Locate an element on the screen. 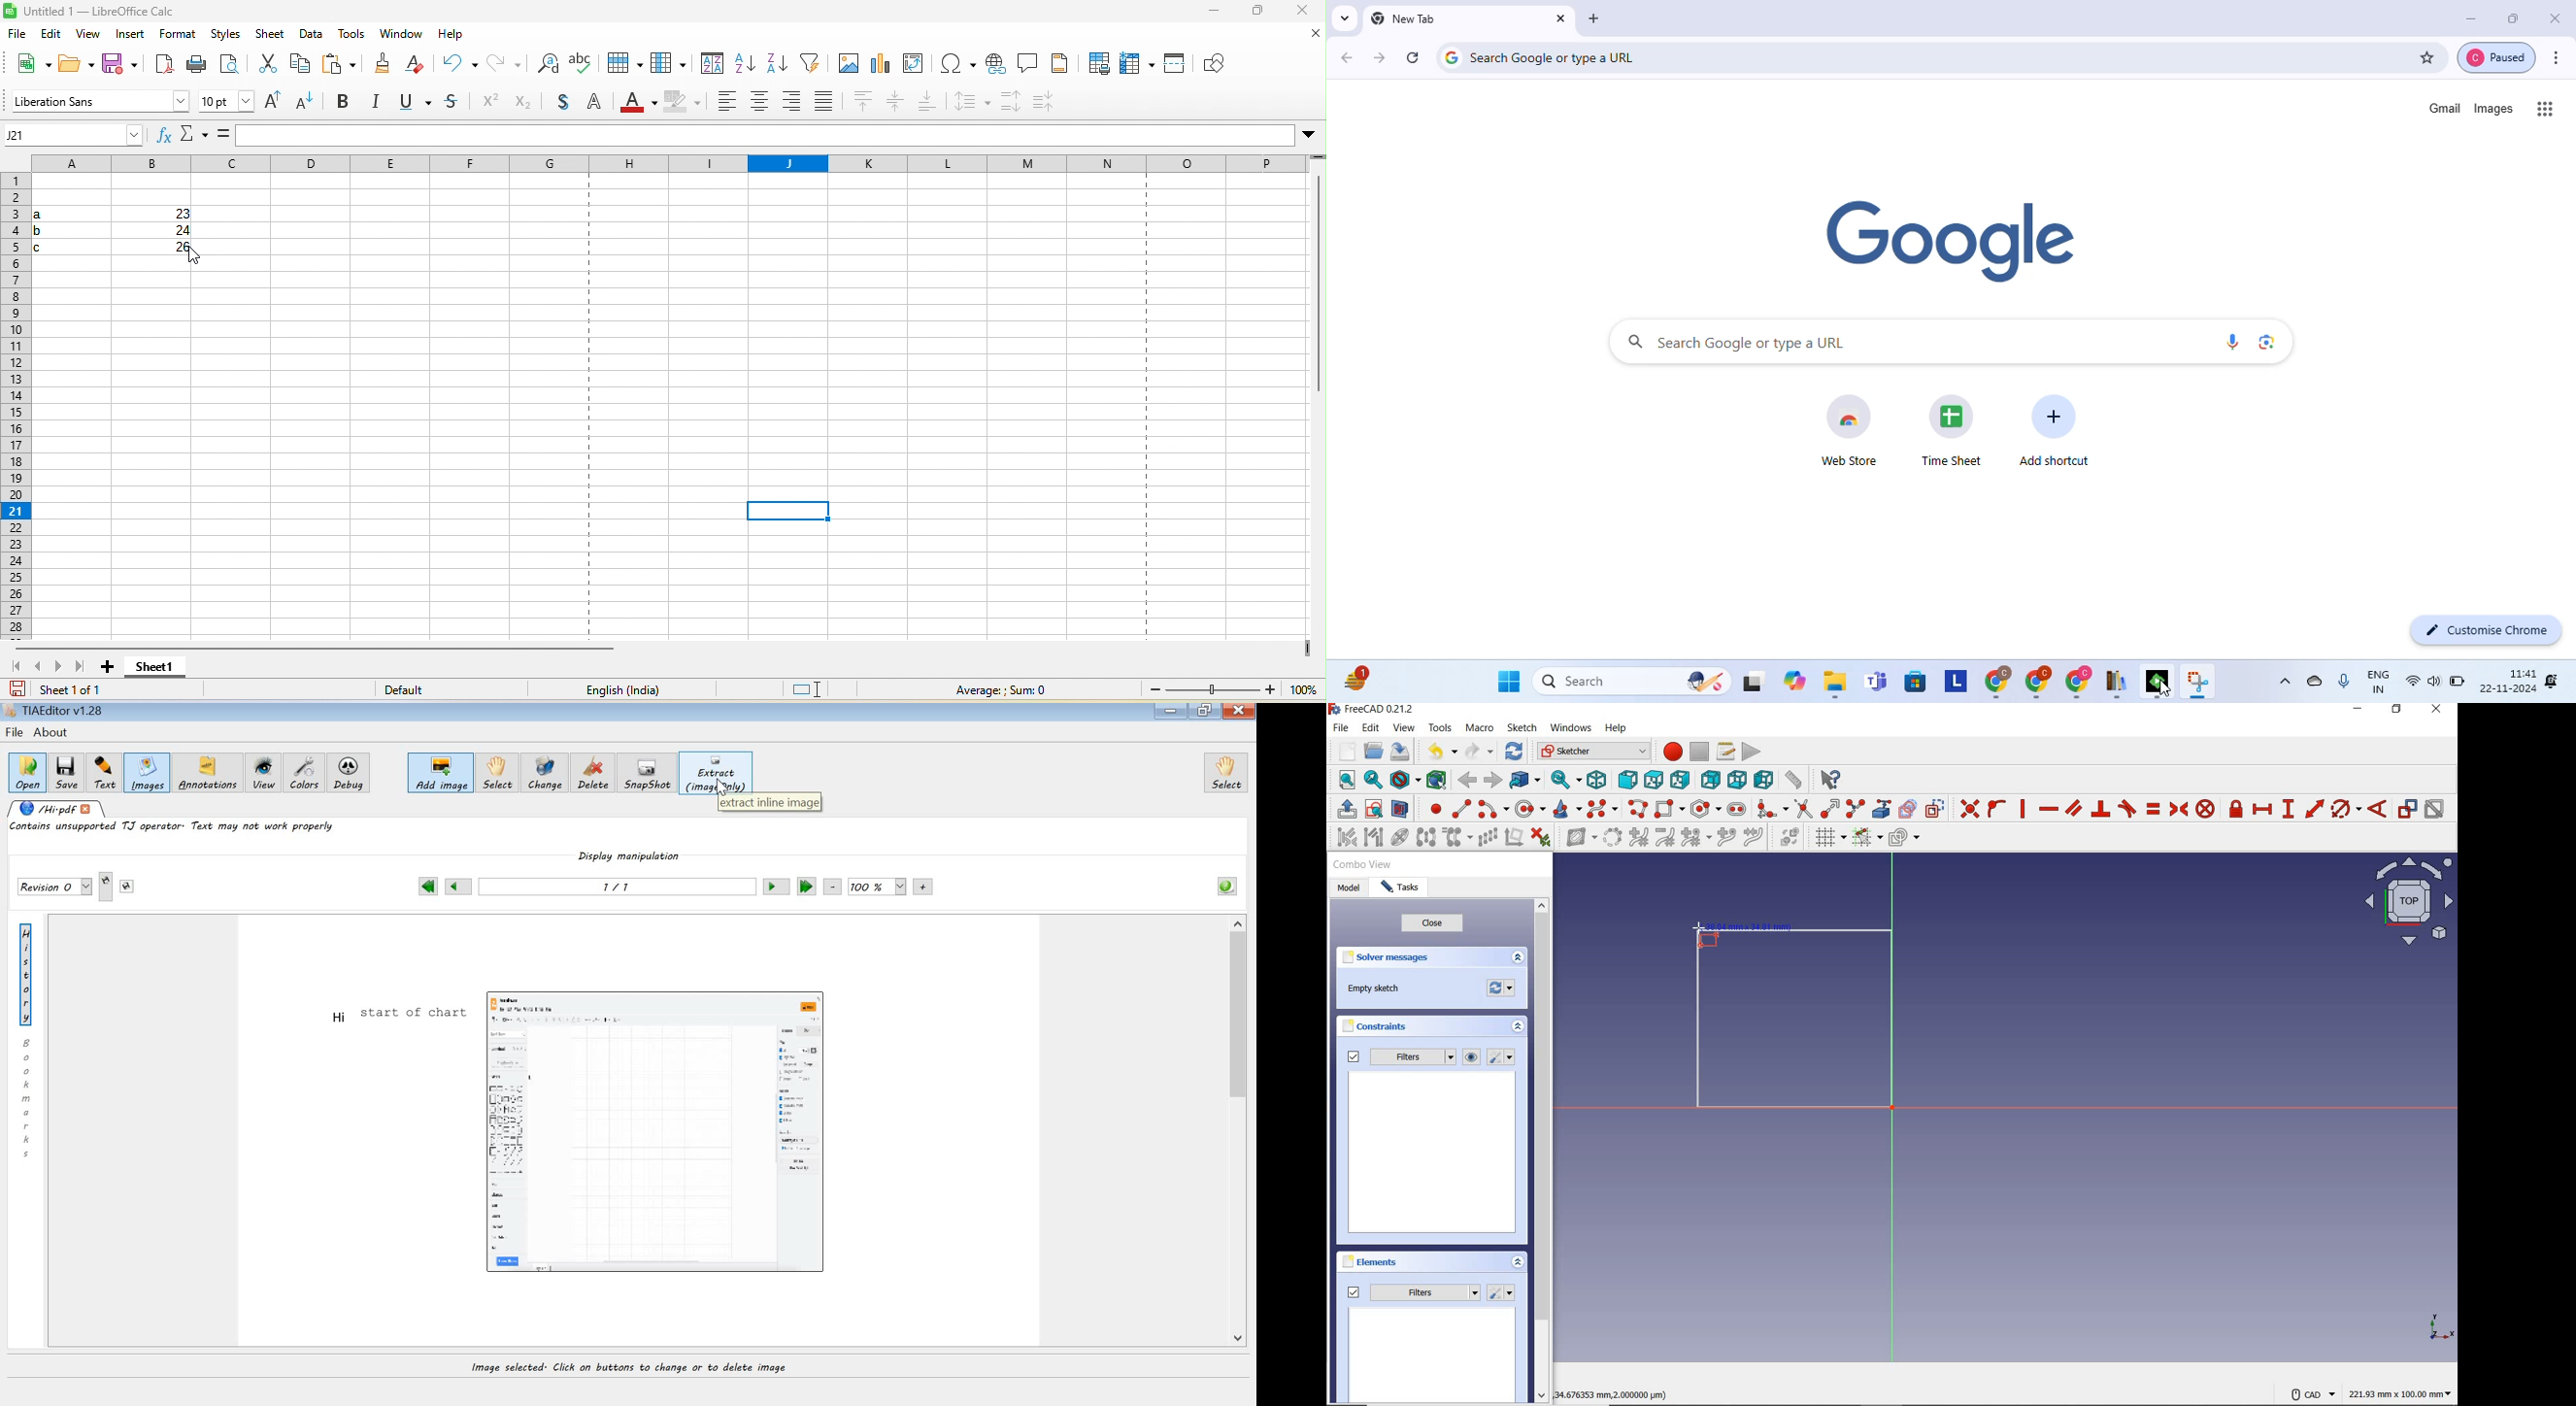 This screenshot has height=1428, width=2576. configure rendering order is located at coordinates (1903, 836).